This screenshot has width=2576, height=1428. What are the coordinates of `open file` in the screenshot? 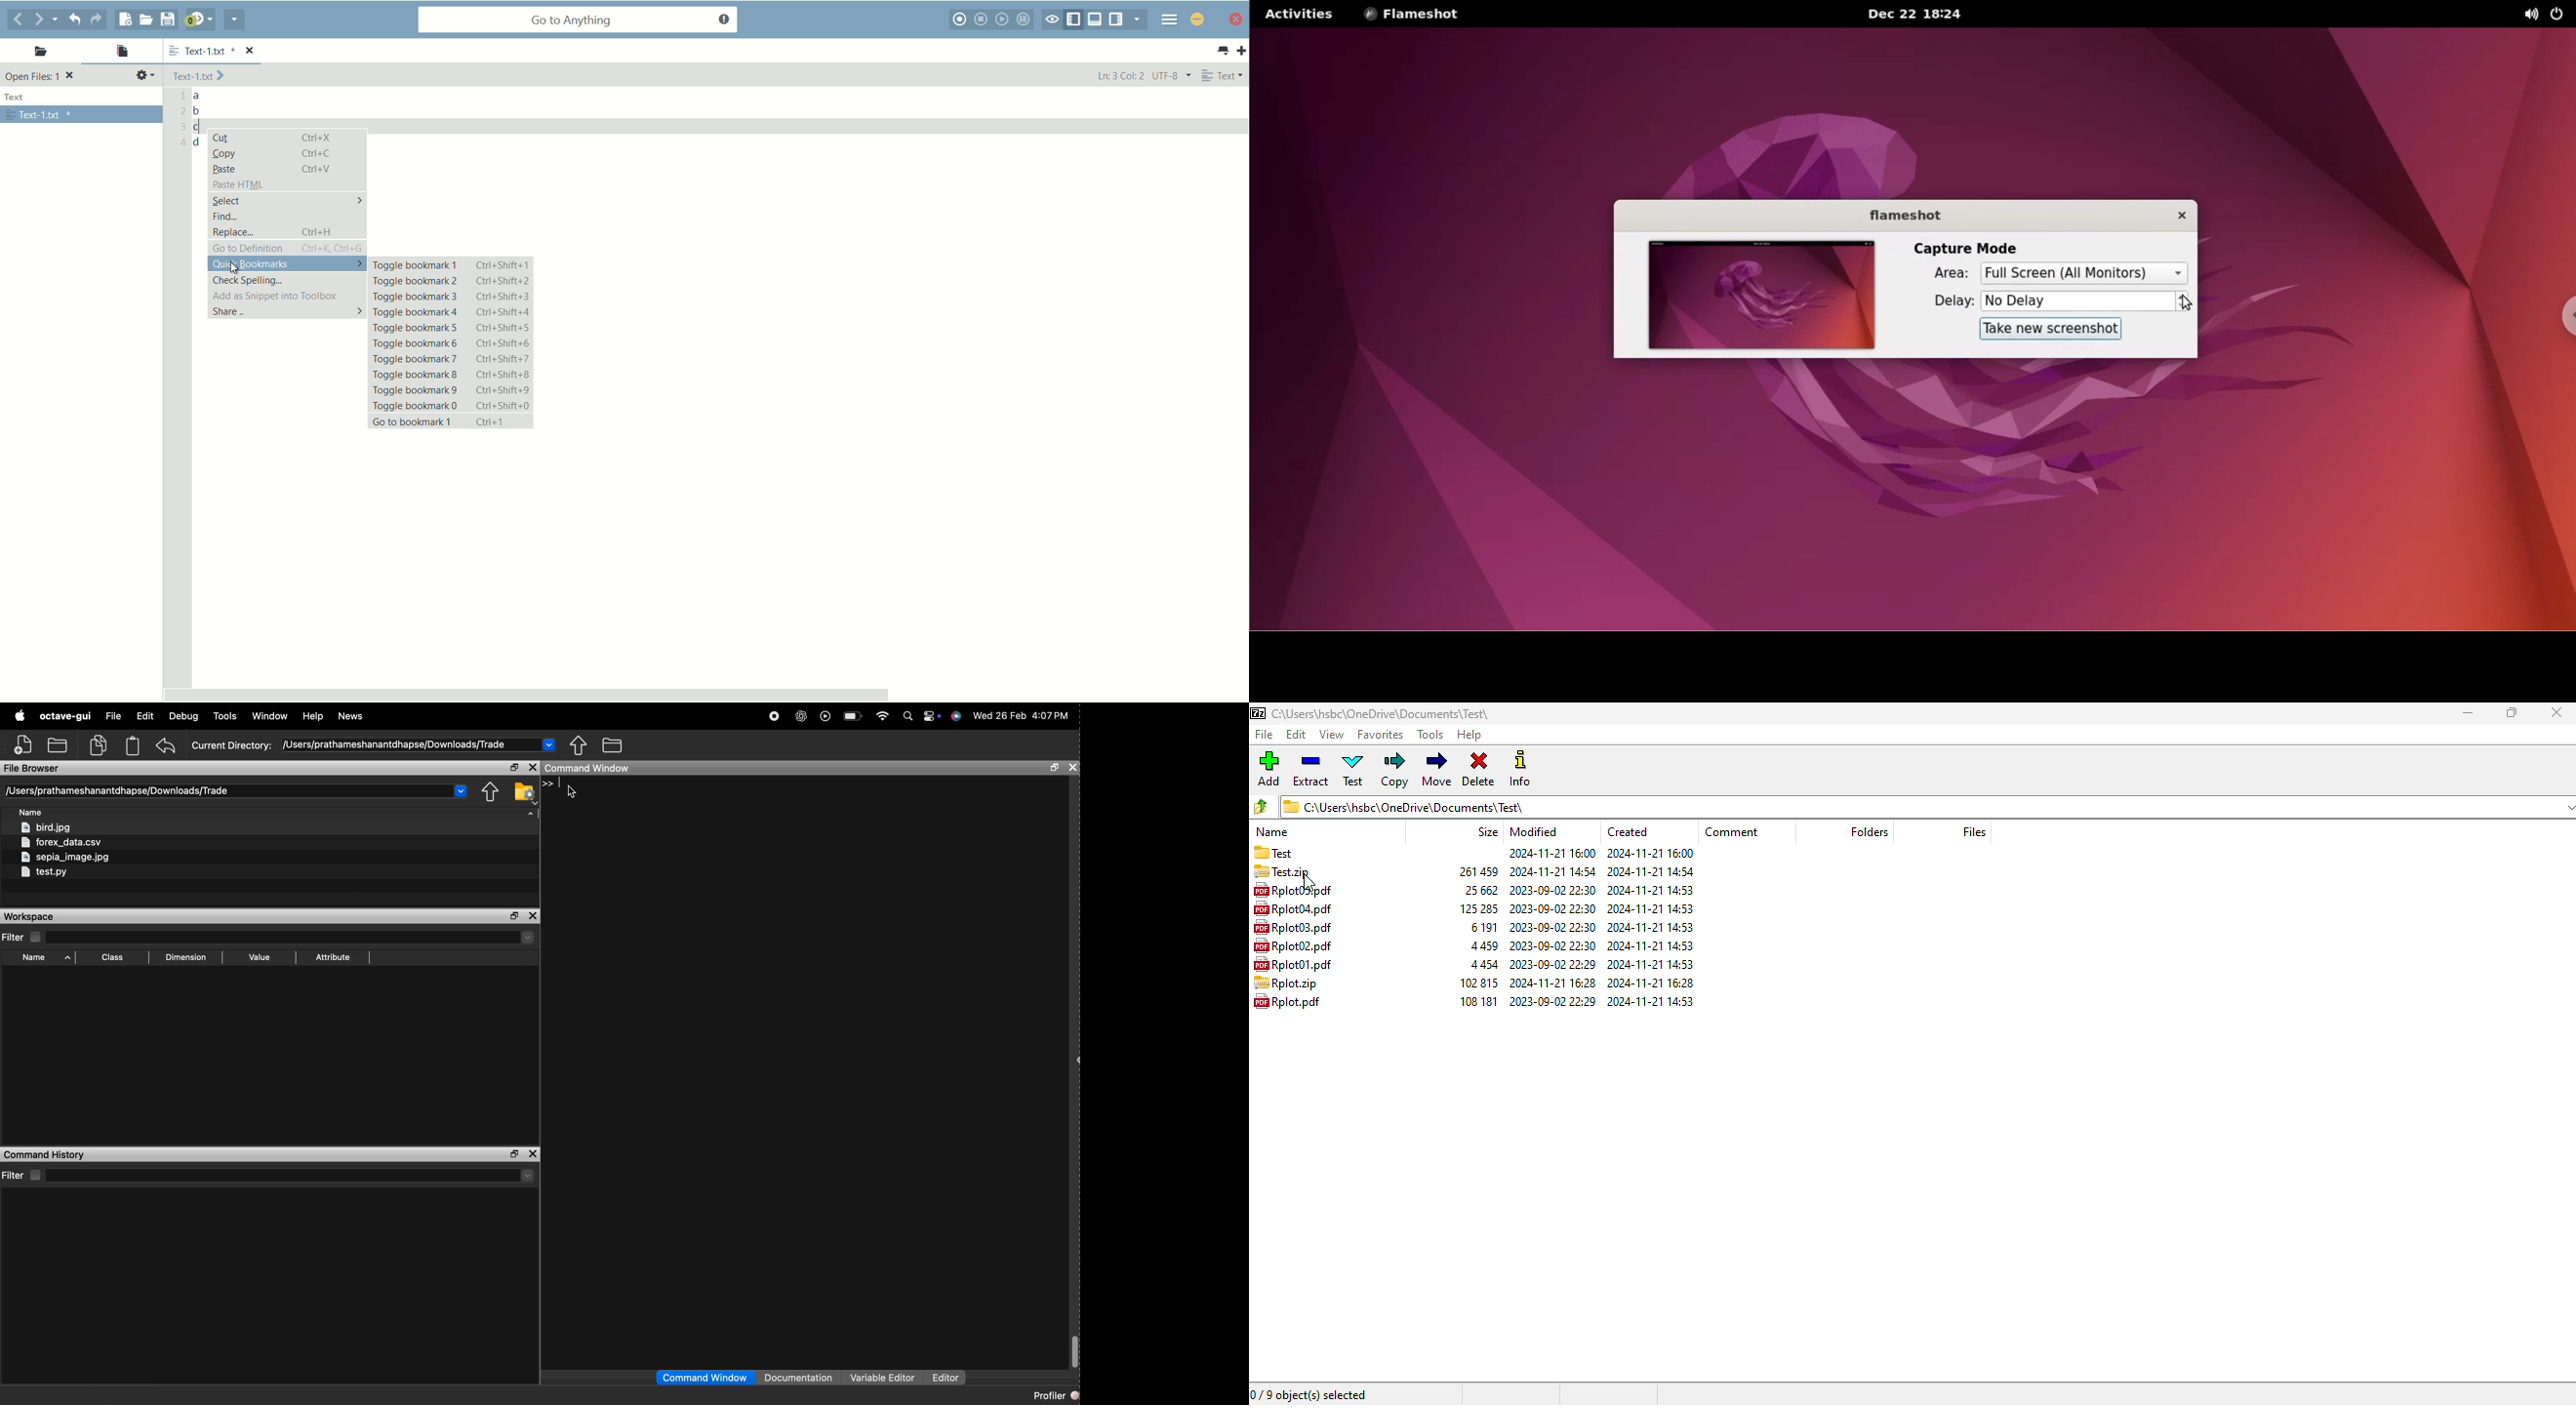 It's located at (146, 19).